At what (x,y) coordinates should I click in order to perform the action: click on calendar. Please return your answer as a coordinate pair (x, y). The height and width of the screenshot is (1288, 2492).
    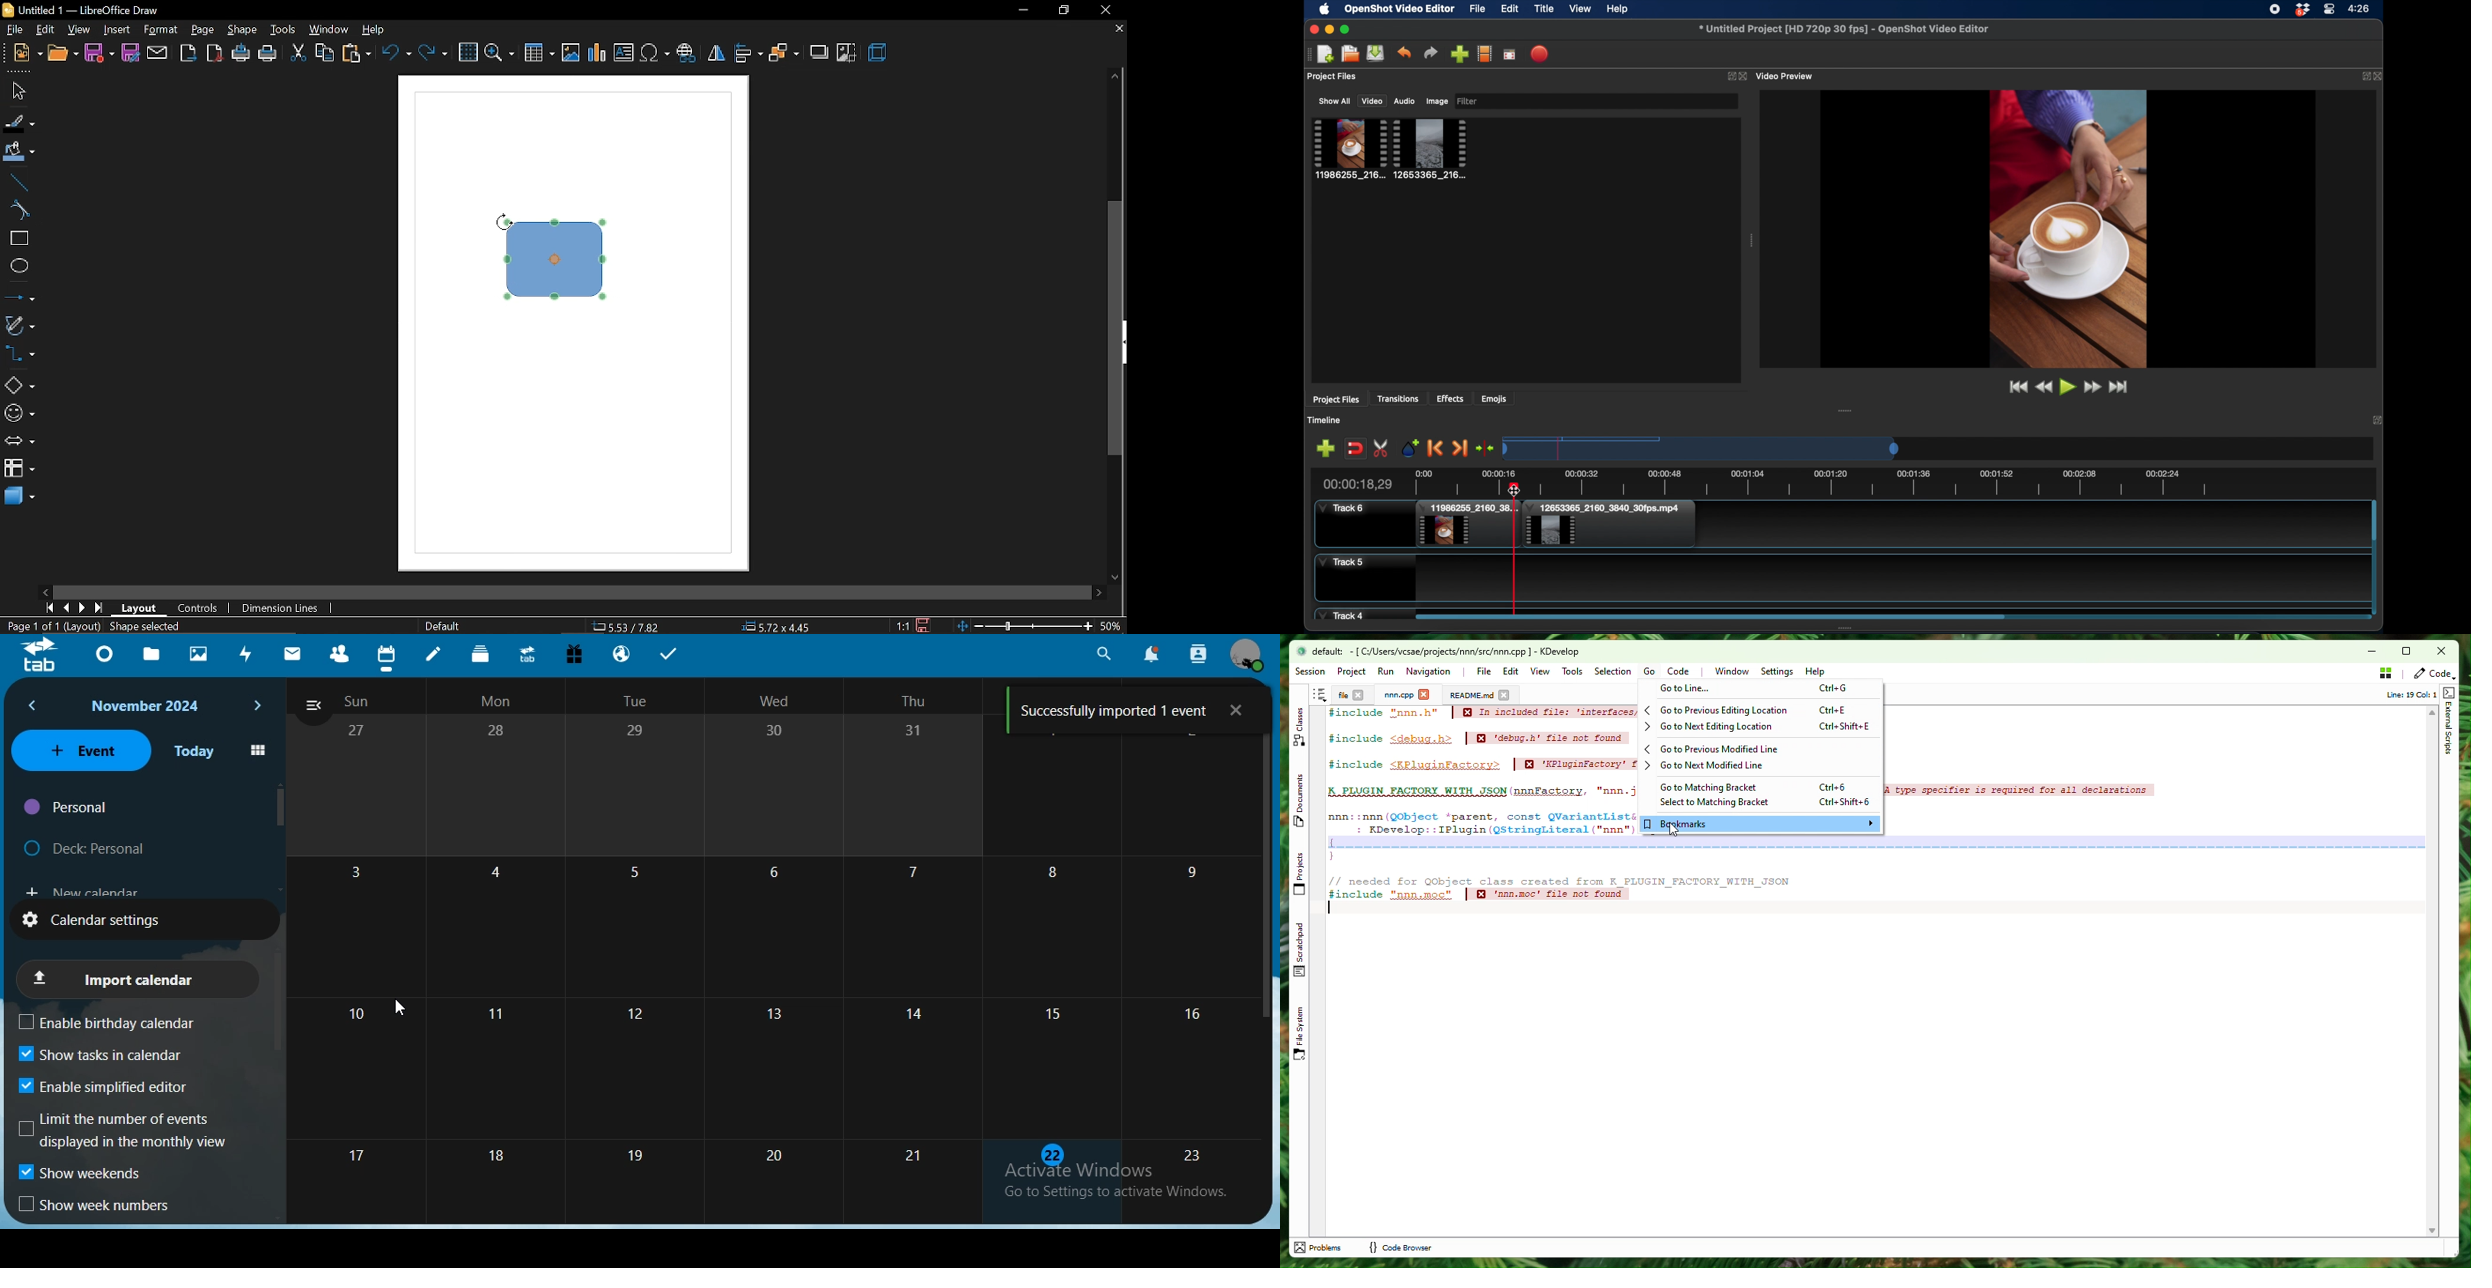
    Looking at the image, I should click on (386, 655).